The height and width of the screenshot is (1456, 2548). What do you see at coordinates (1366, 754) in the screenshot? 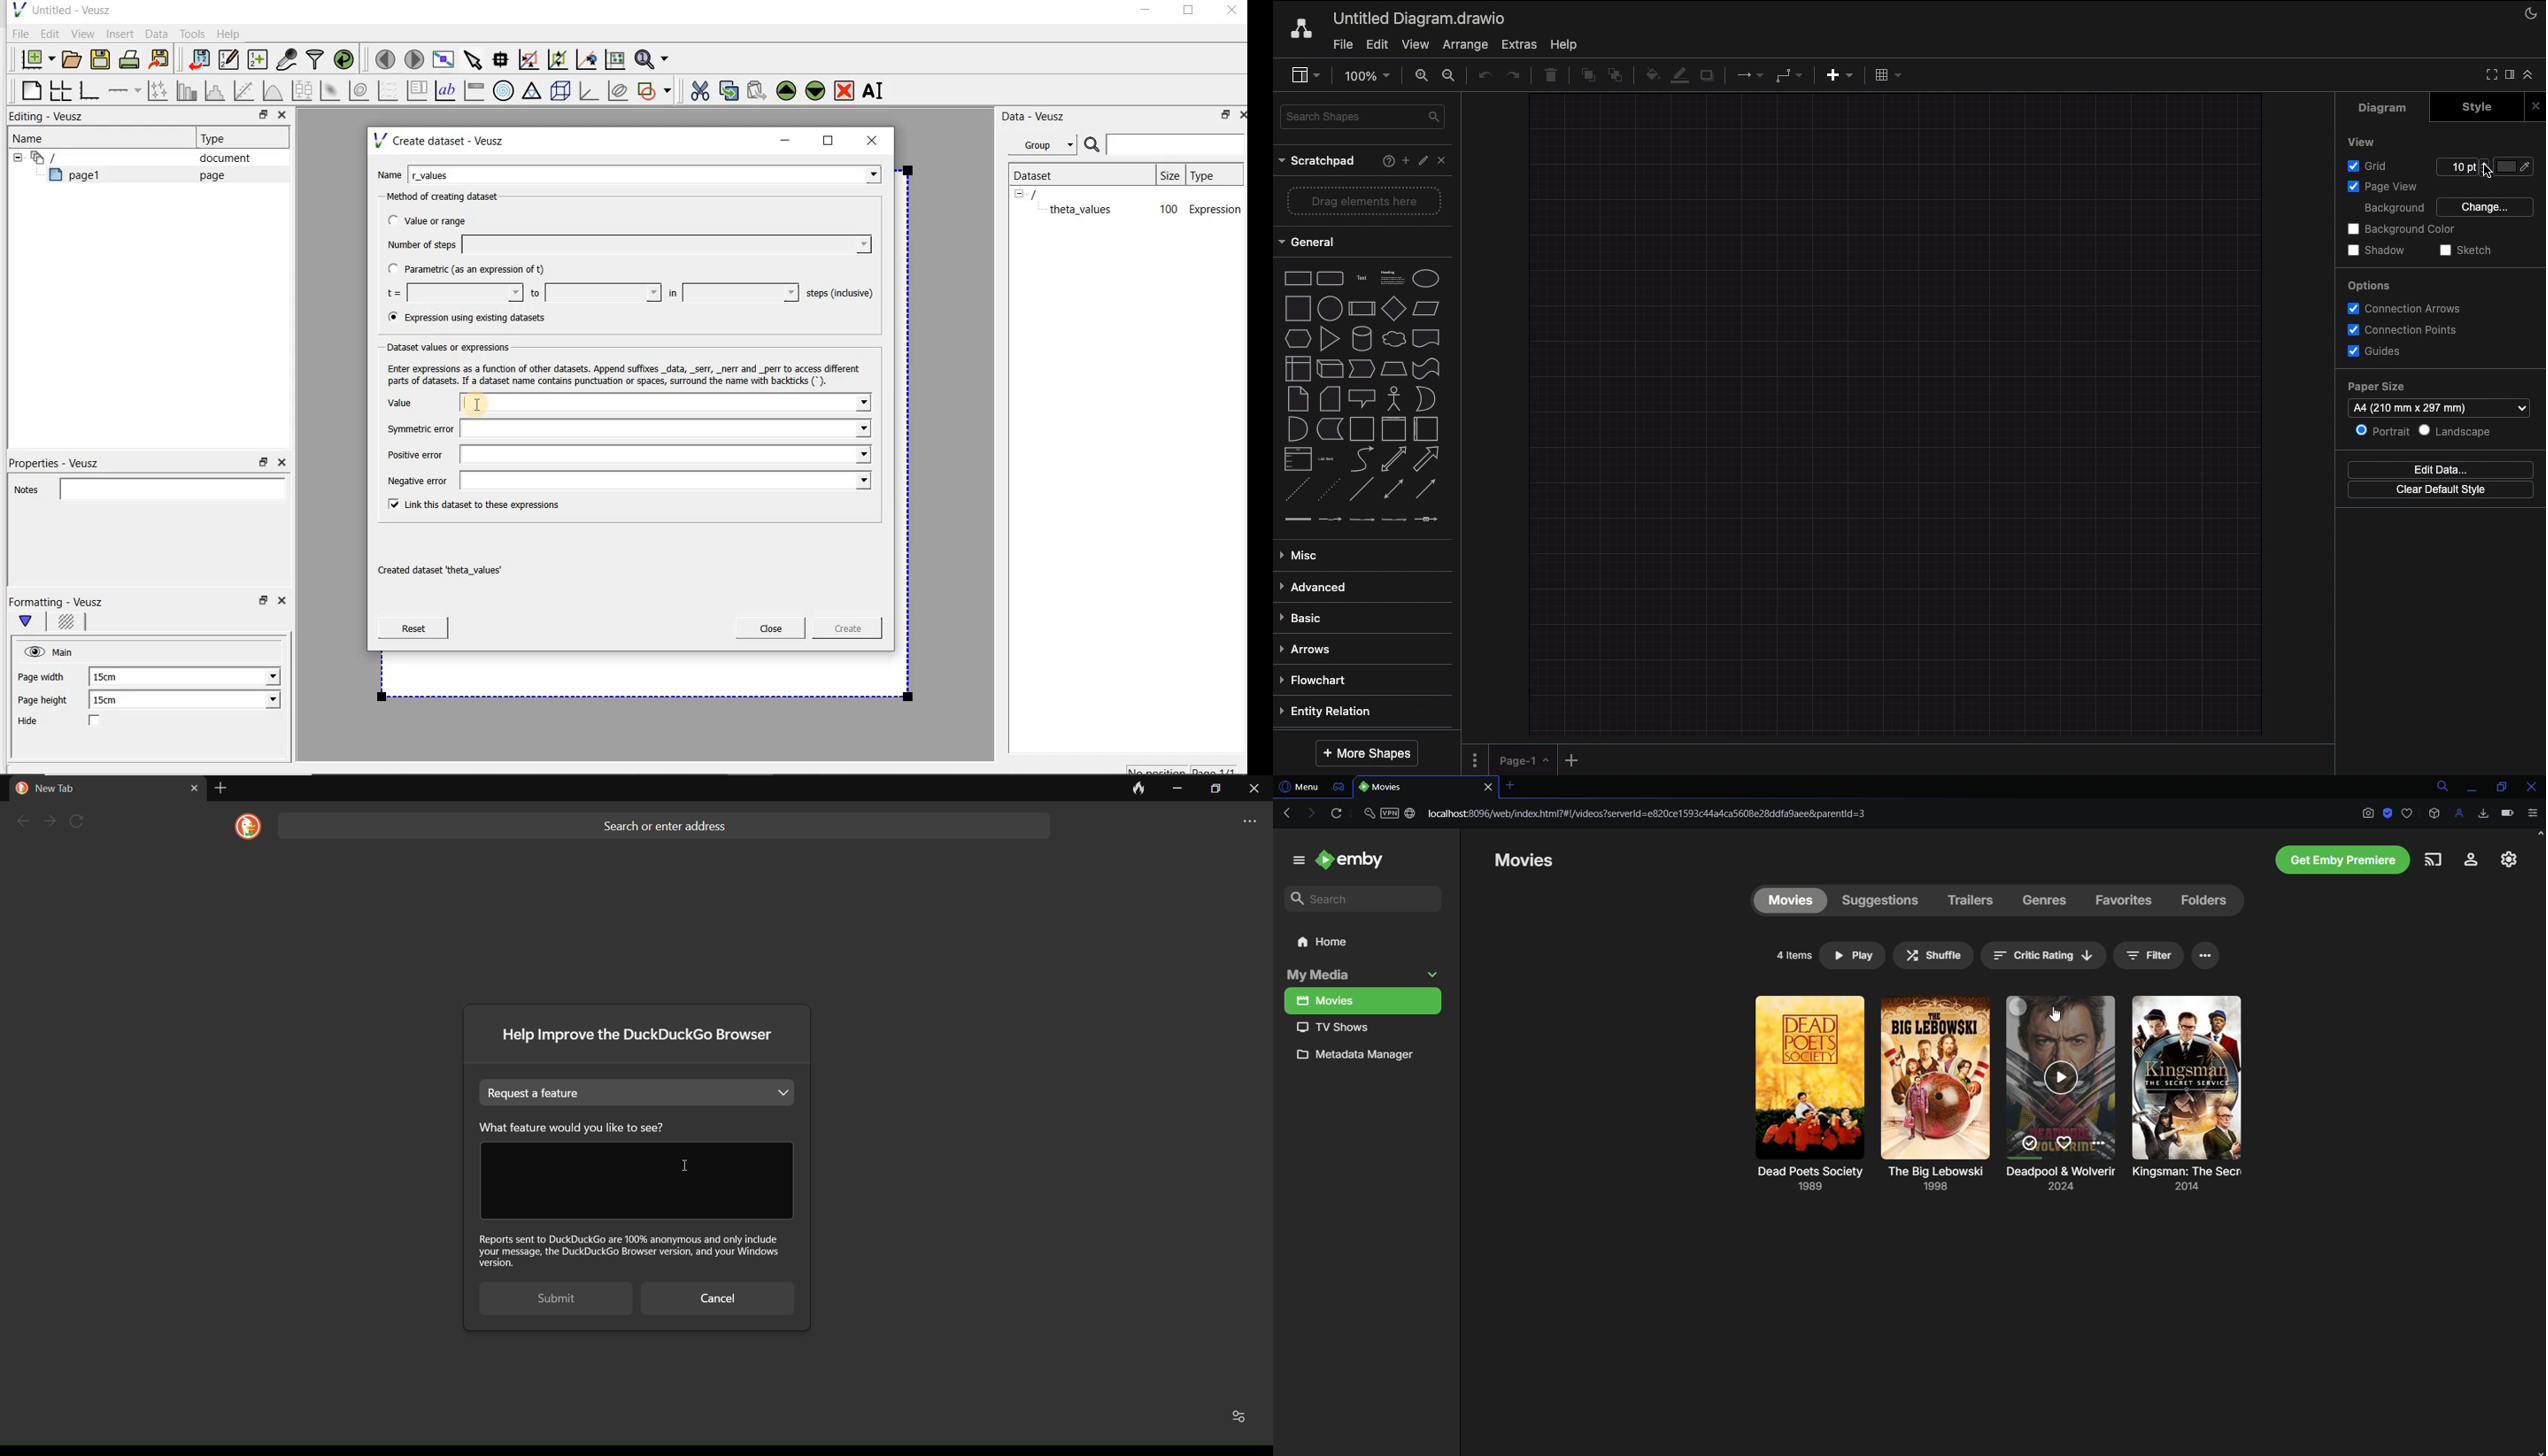
I see `More shapes` at bounding box center [1366, 754].